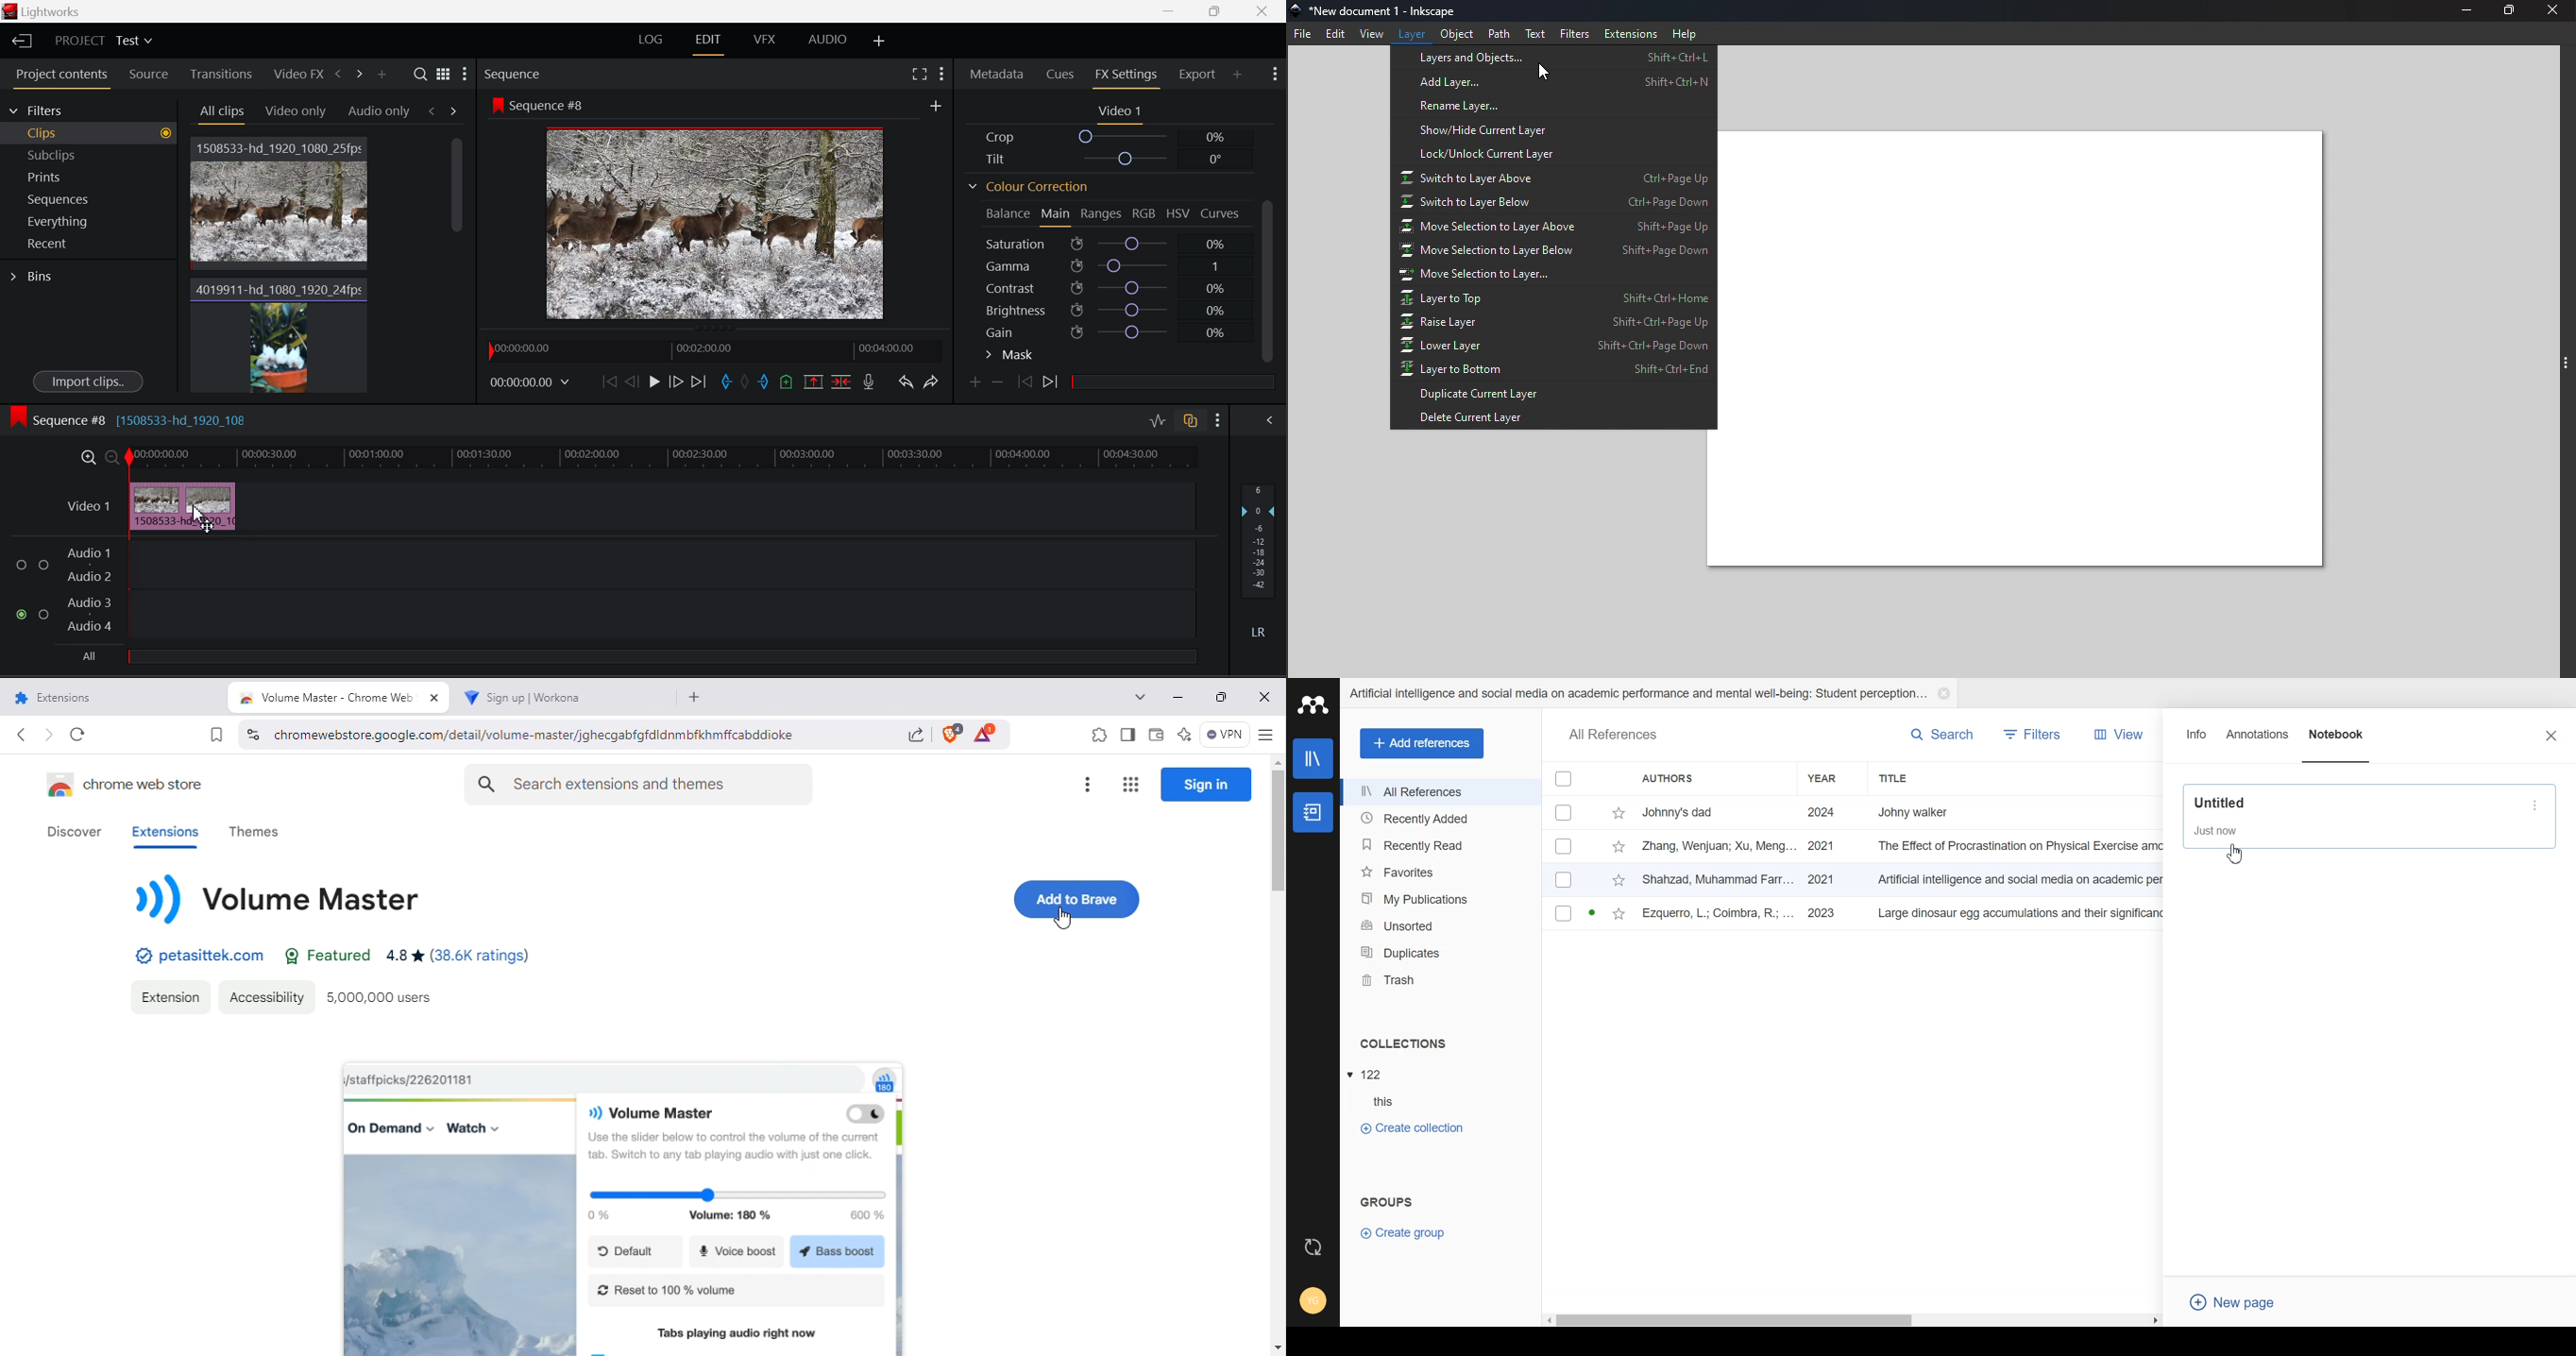 Image resolution: width=2576 pixels, height=1372 pixels. Describe the element at coordinates (661, 563) in the screenshot. I see `Audio Input Field` at that location.